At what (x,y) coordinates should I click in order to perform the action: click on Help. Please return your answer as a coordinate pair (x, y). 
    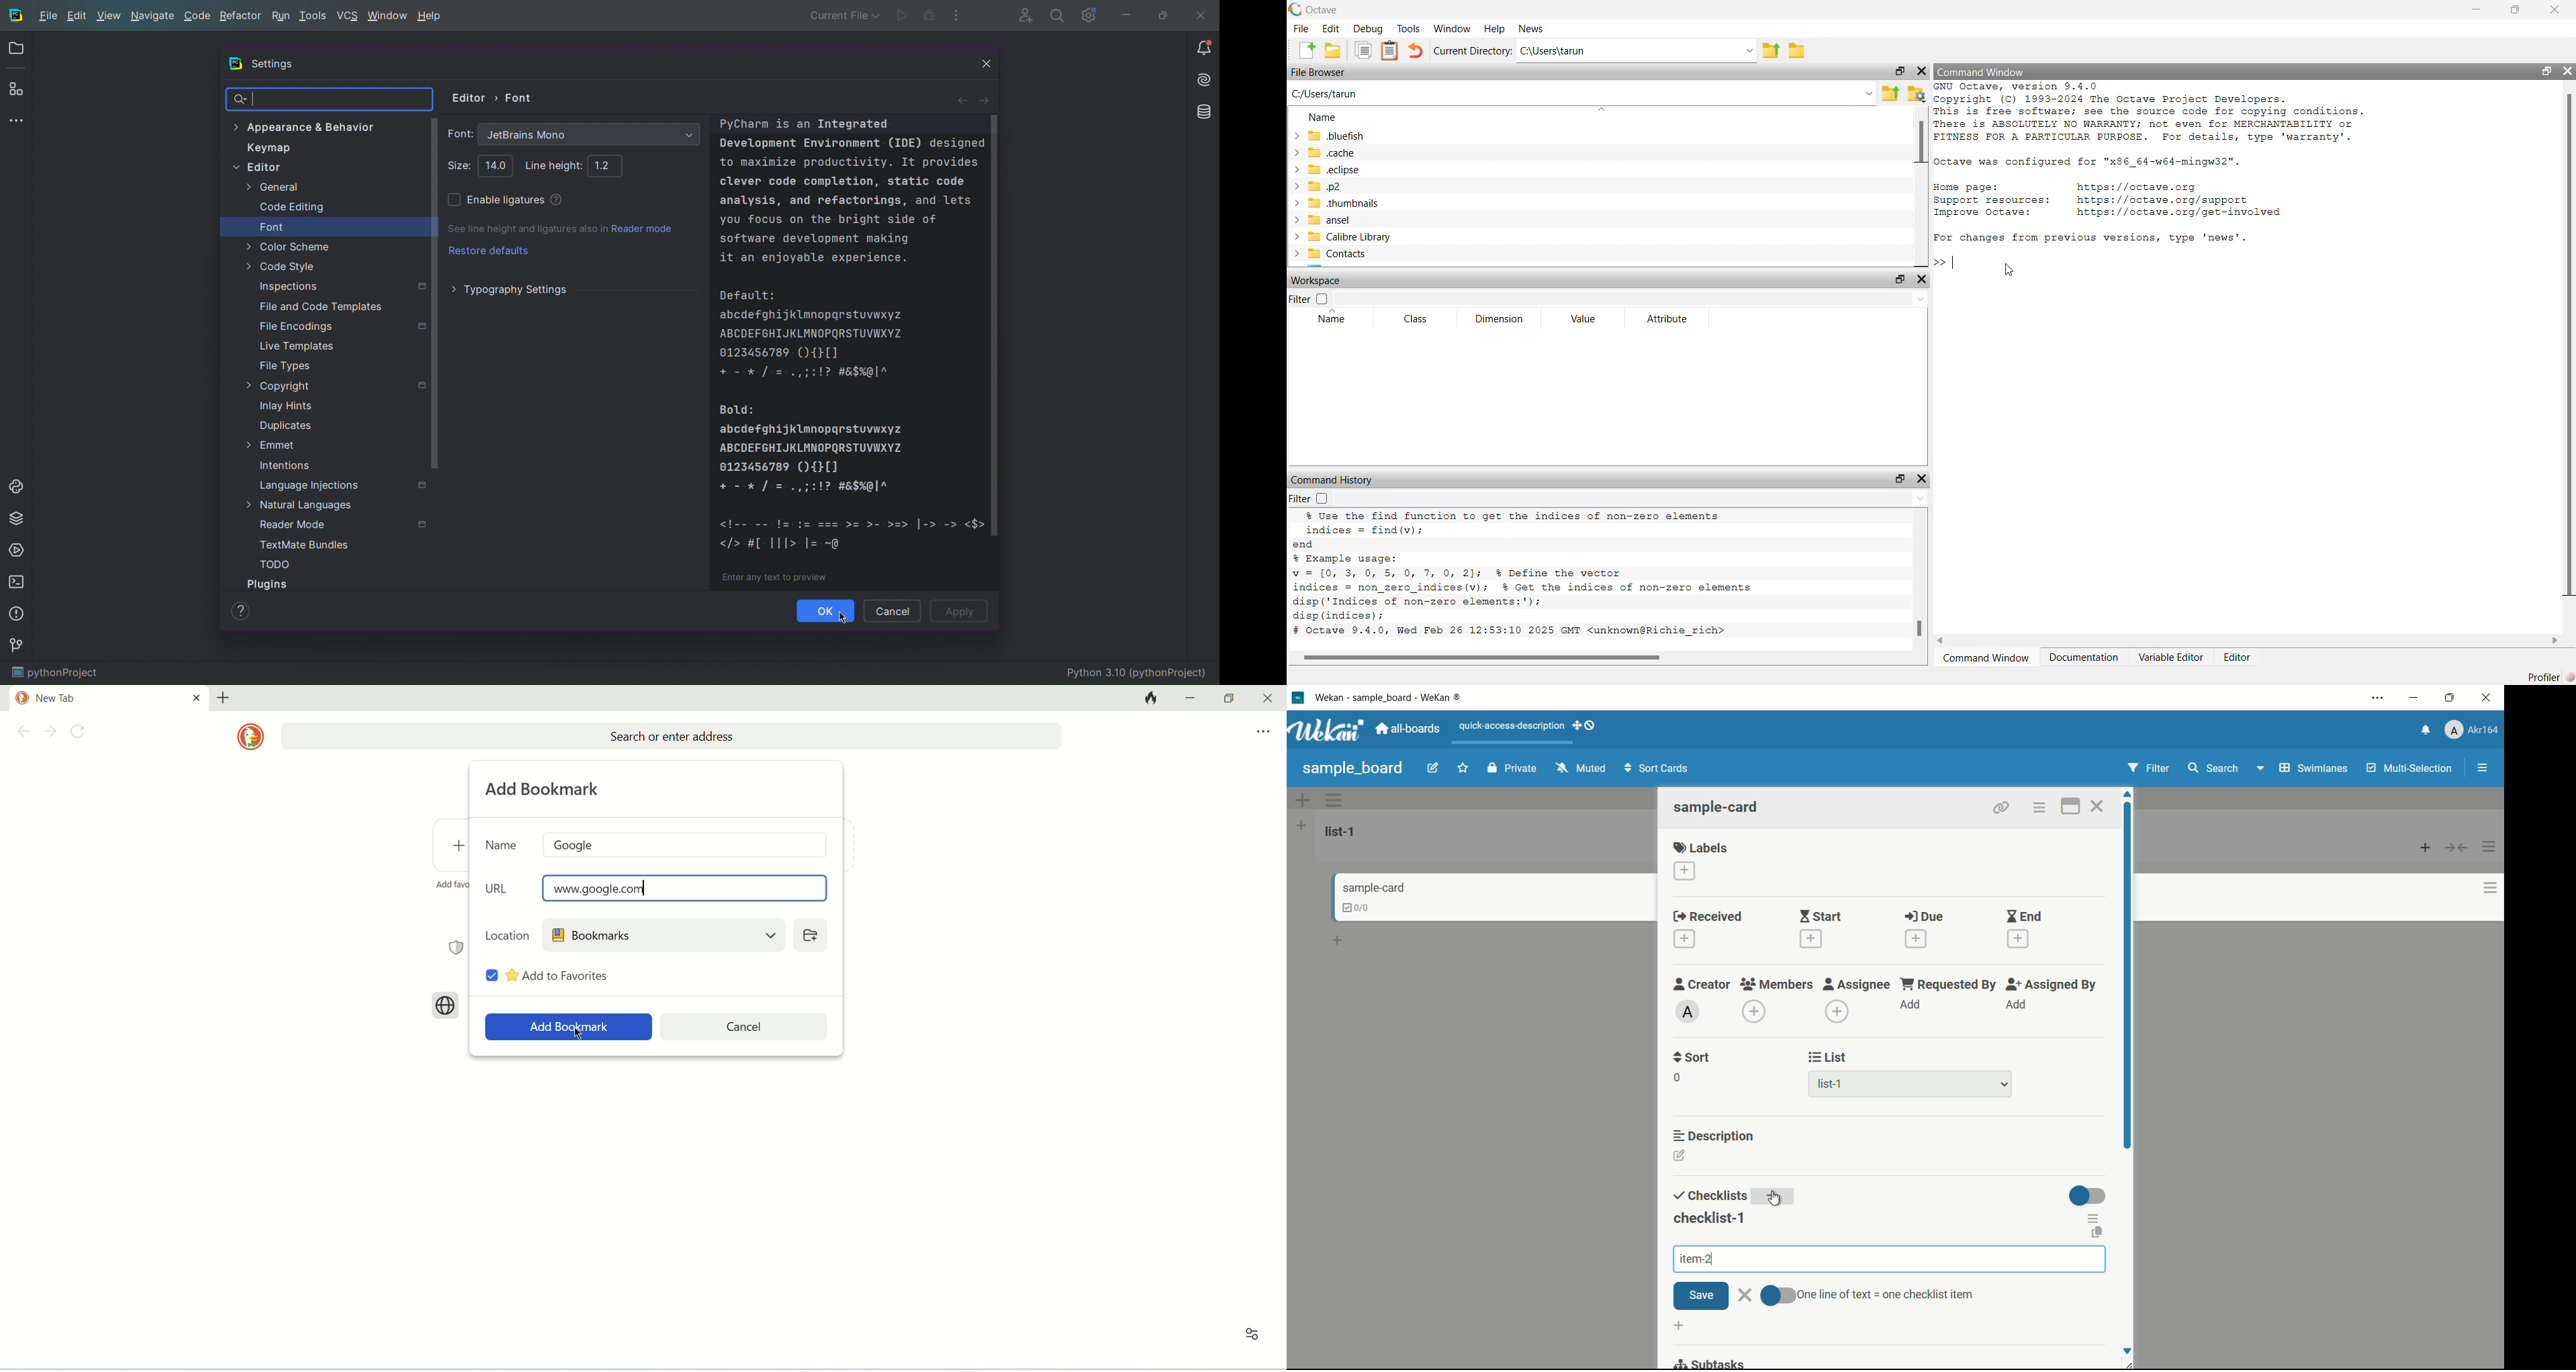
    Looking at the image, I should click on (240, 611).